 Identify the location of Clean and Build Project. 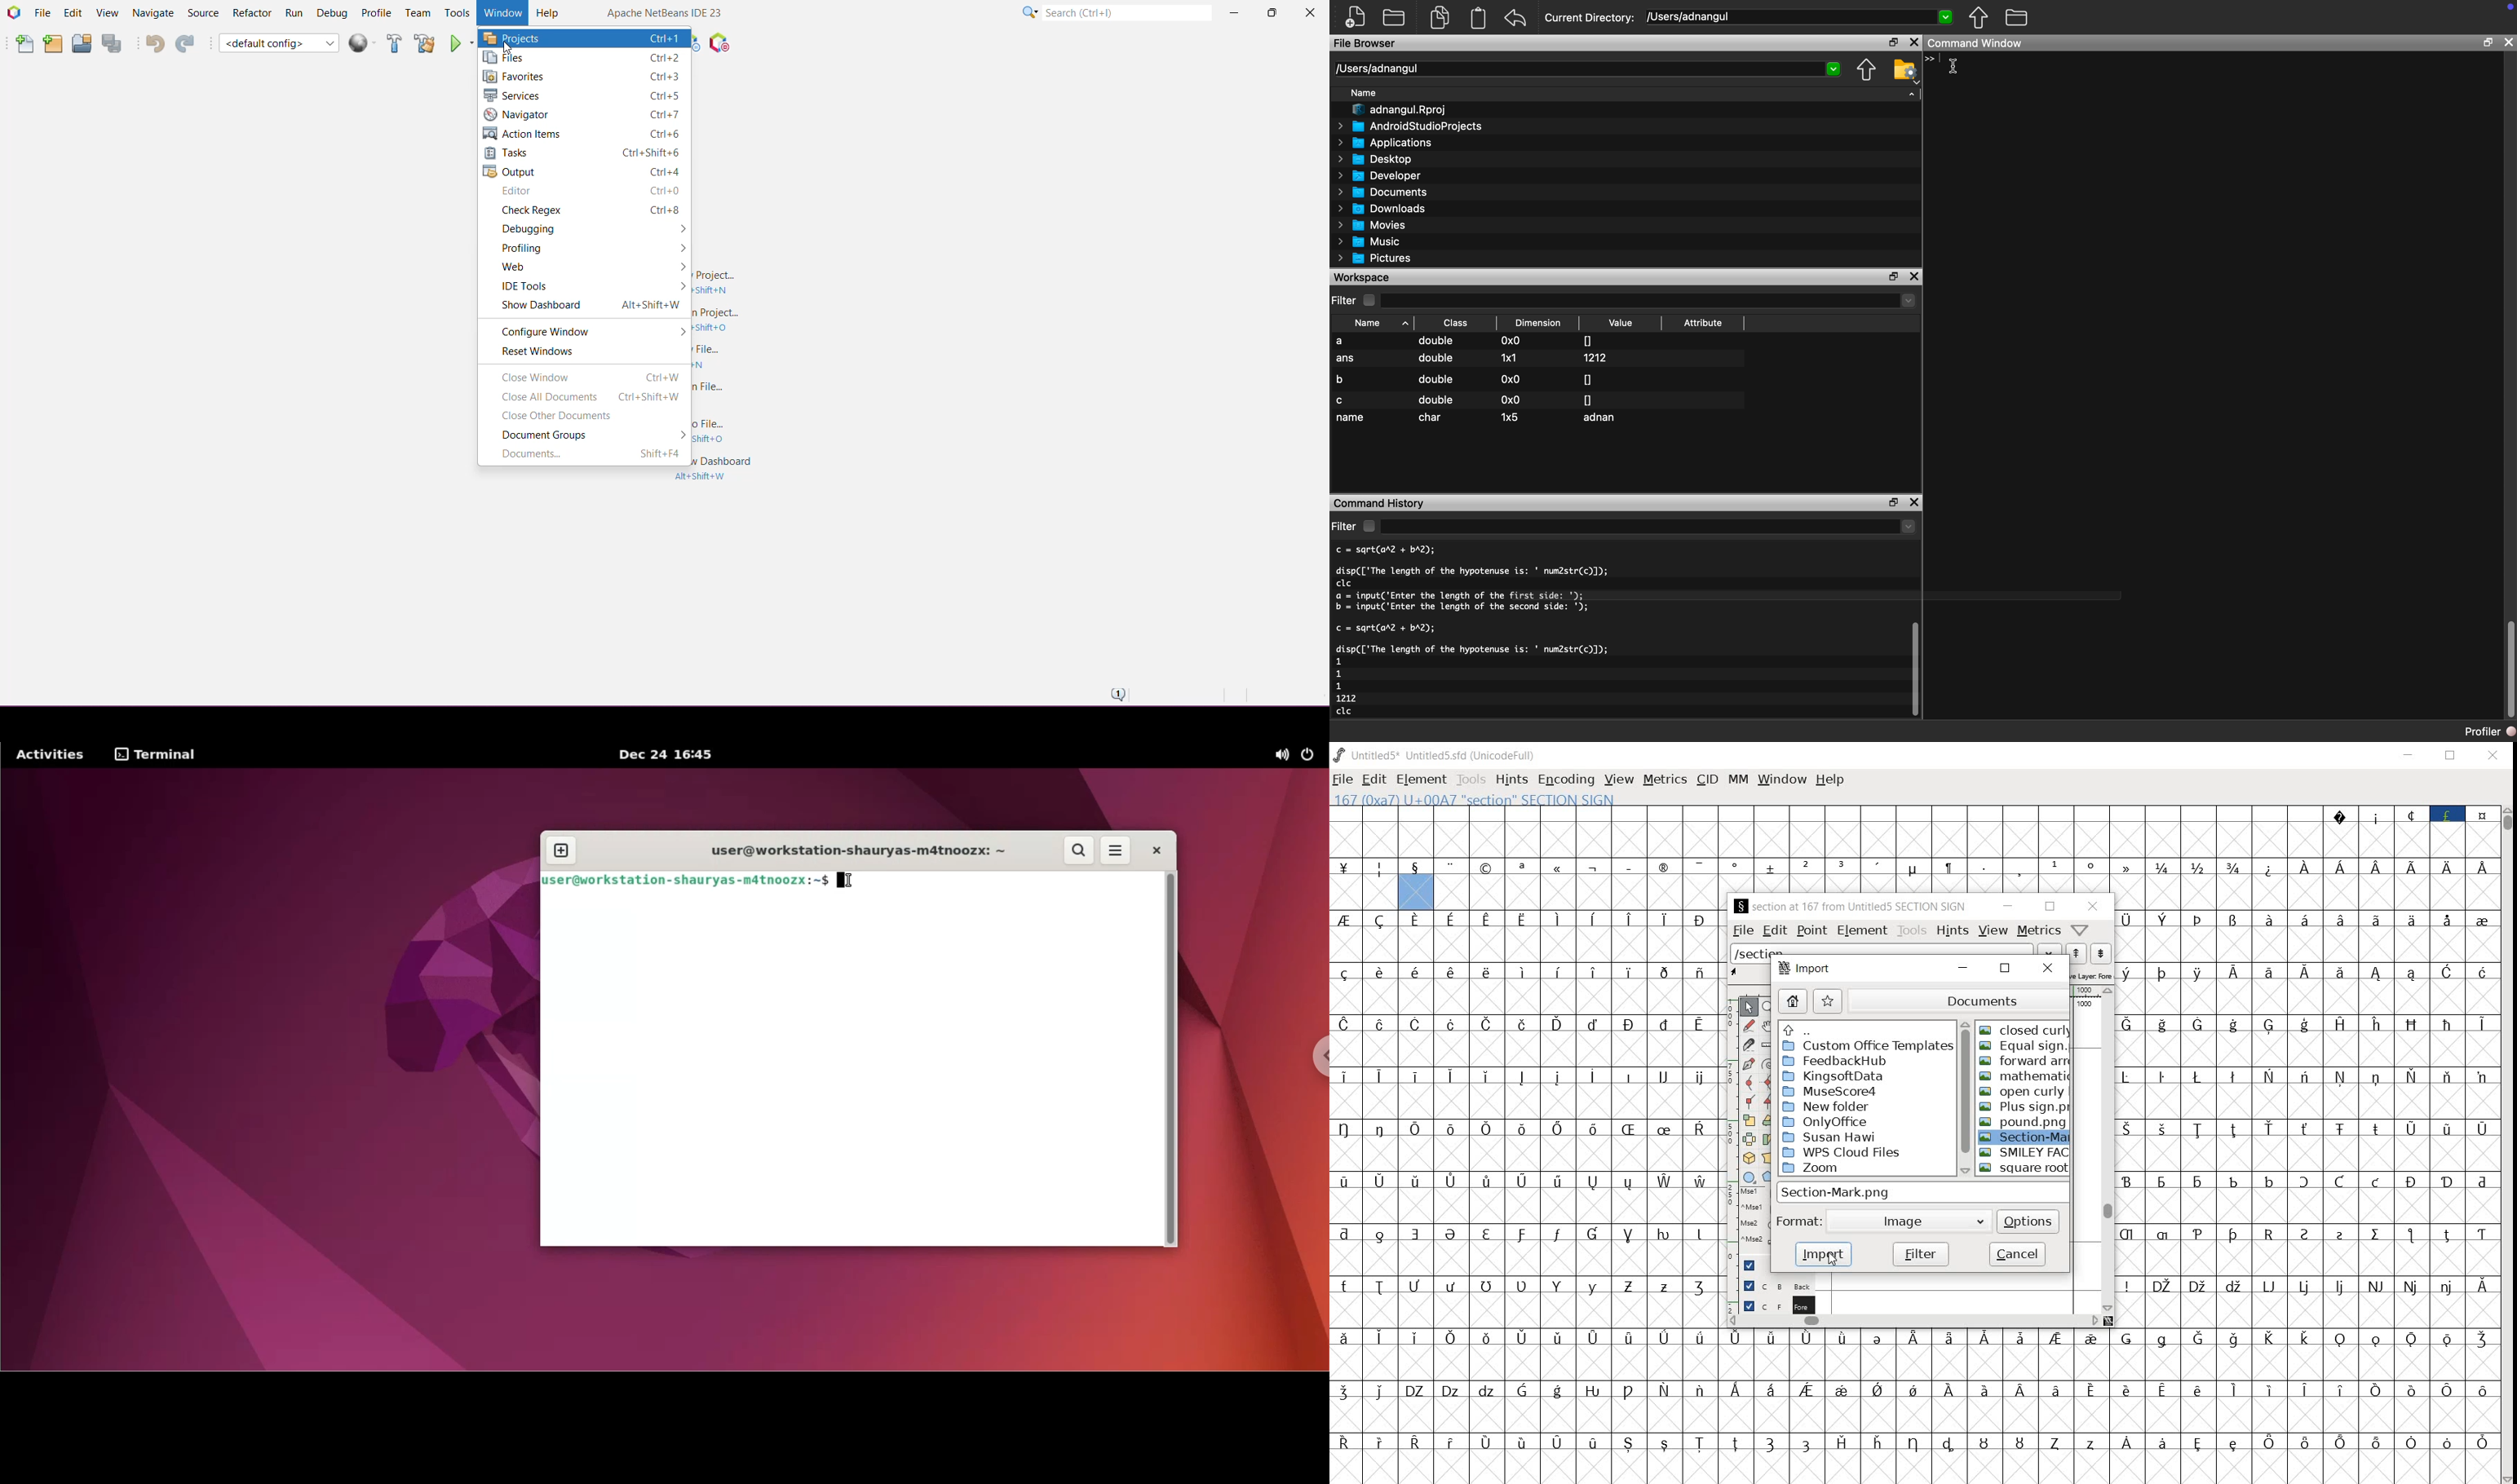
(424, 43).